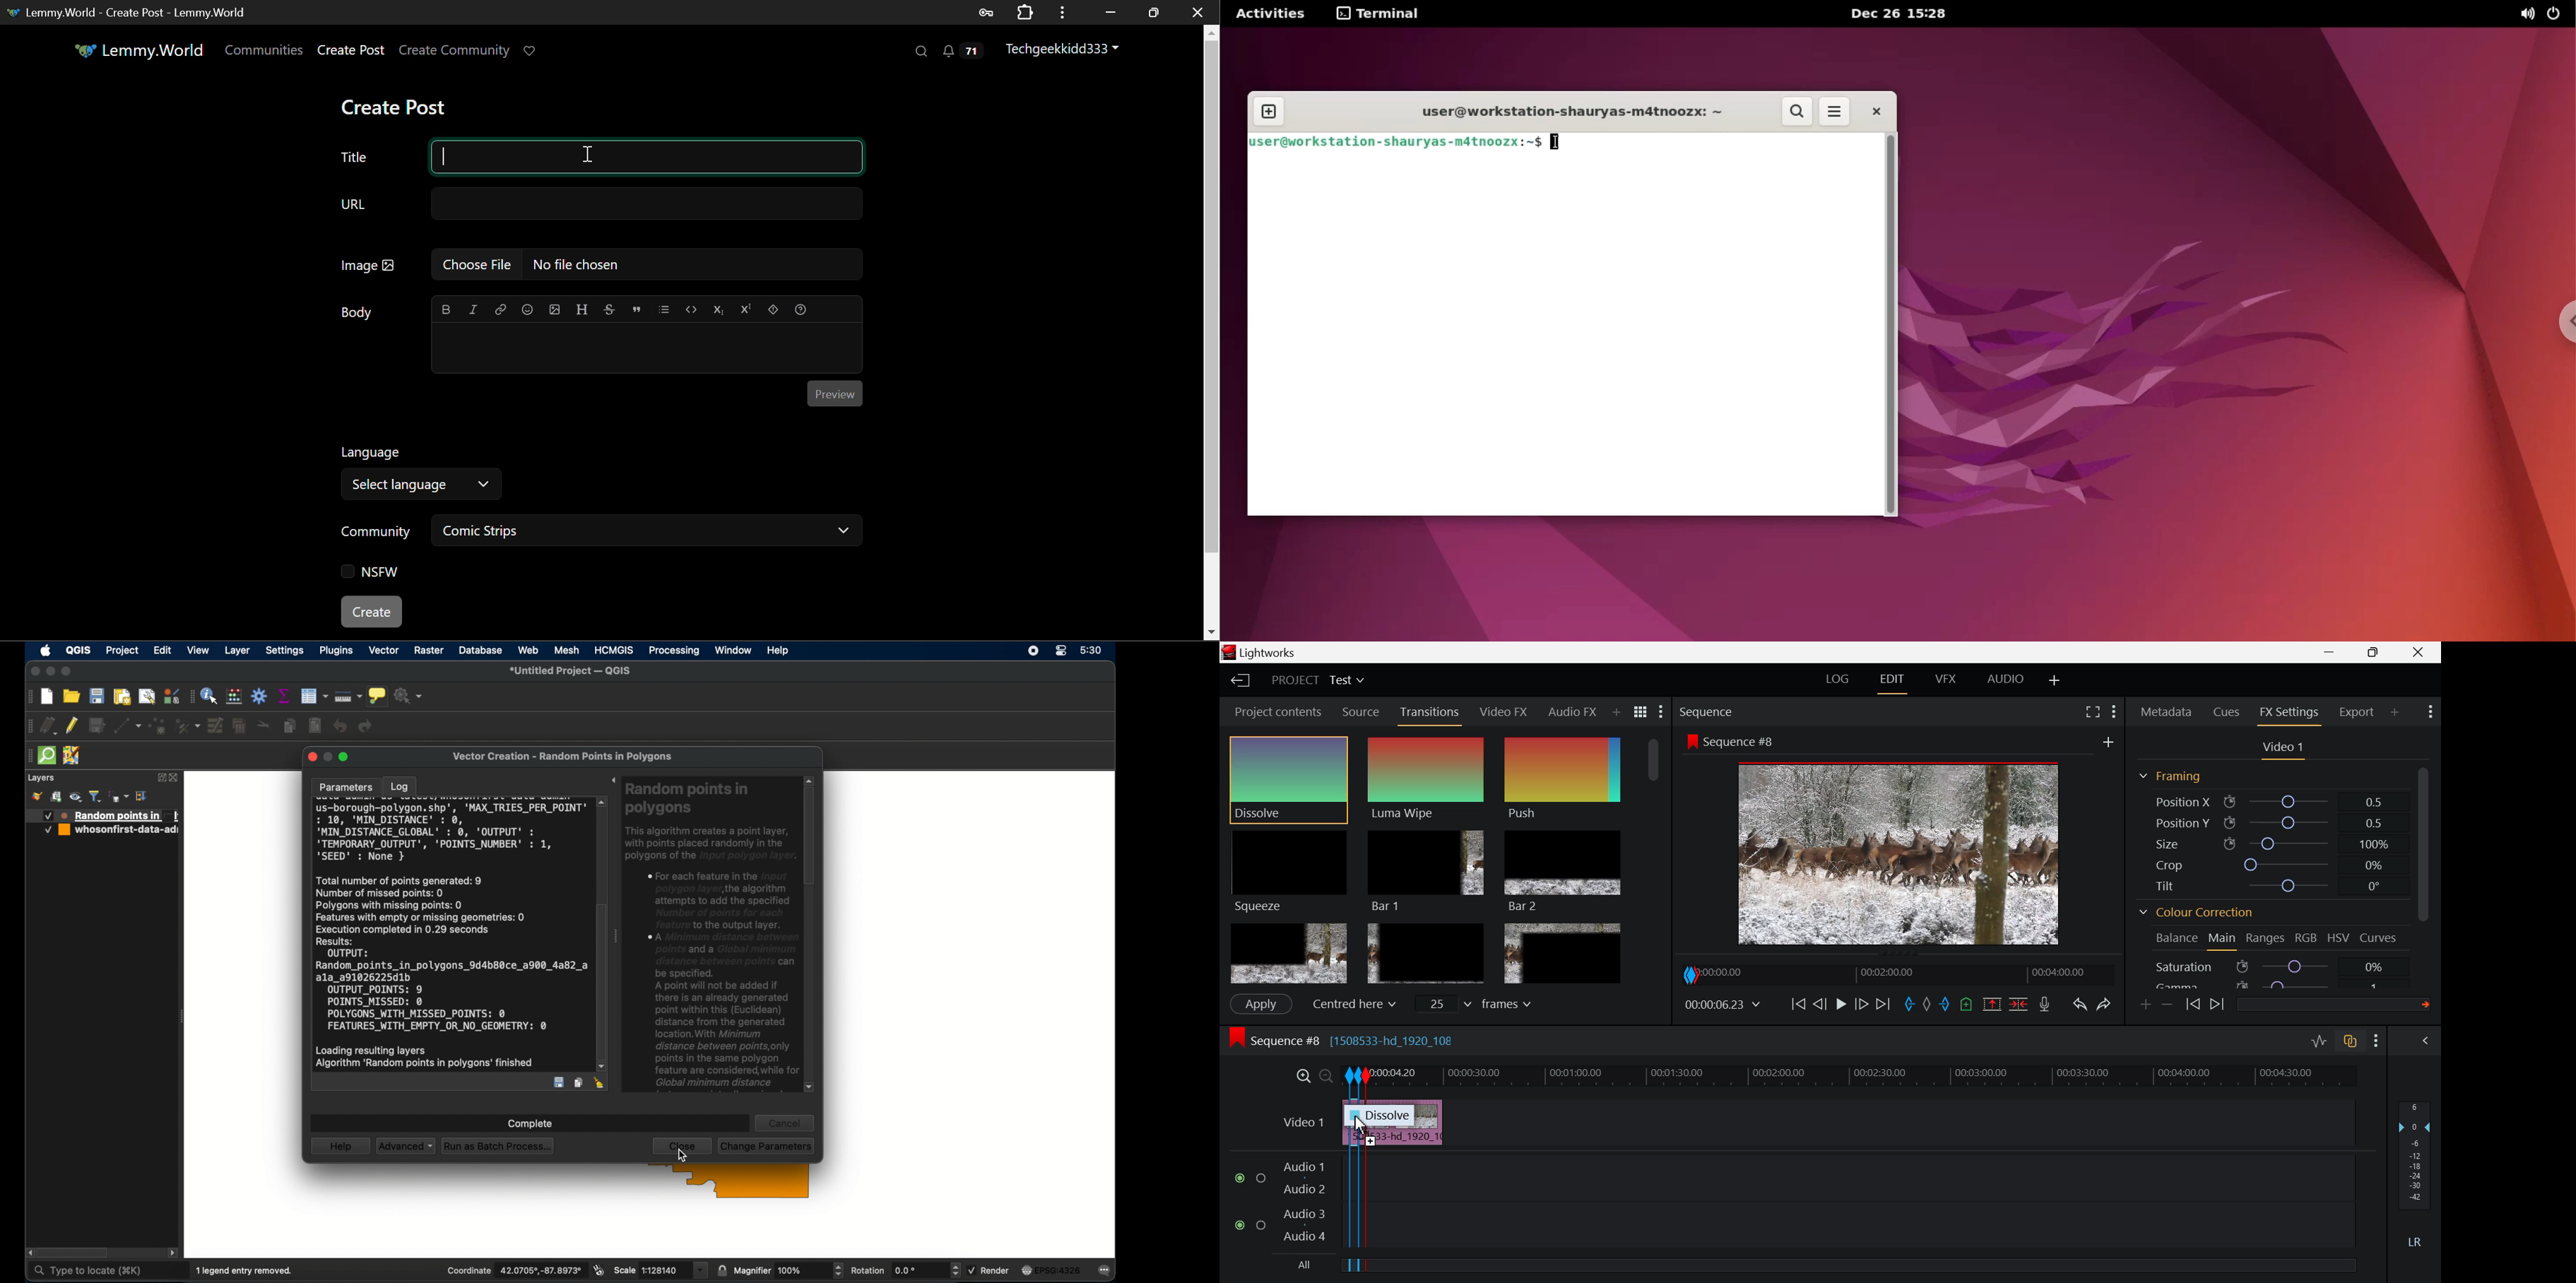 This screenshot has height=1288, width=2576. What do you see at coordinates (2170, 777) in the screenshot?
I see `Framing Section` at bounding box center [2170, 777].